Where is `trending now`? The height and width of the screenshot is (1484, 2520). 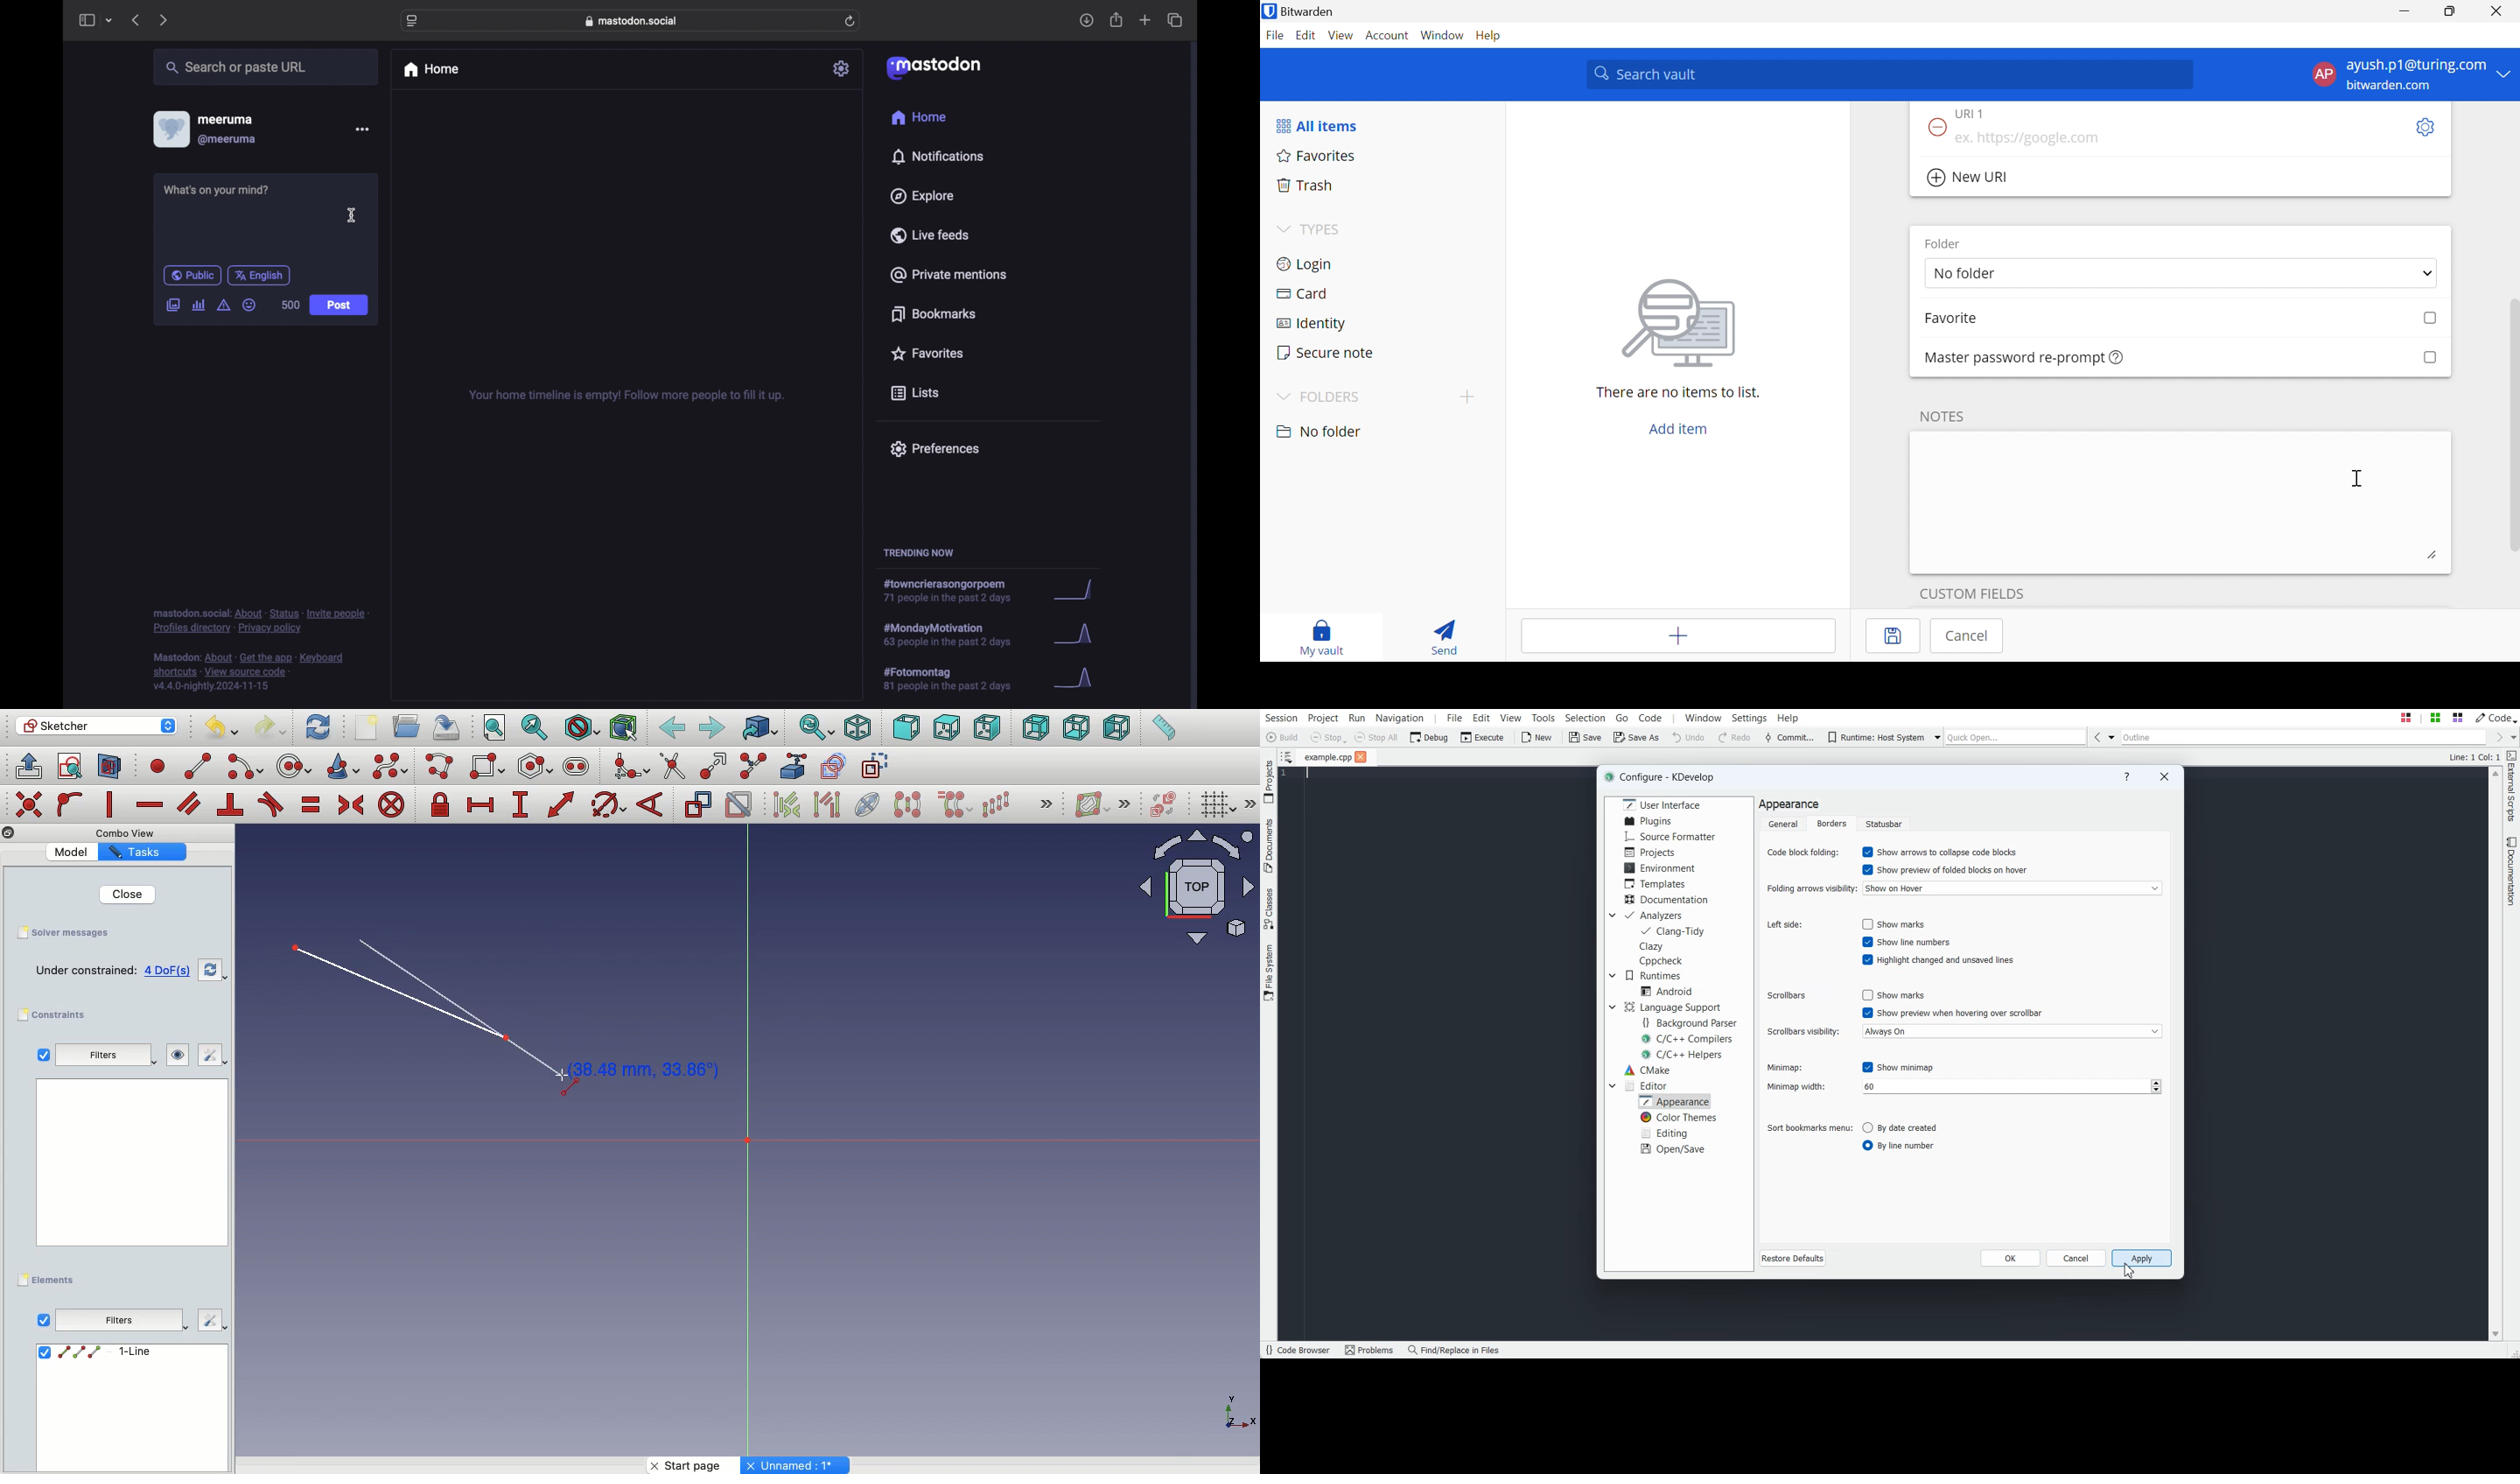 trending now is located at coordinates (918, 553).